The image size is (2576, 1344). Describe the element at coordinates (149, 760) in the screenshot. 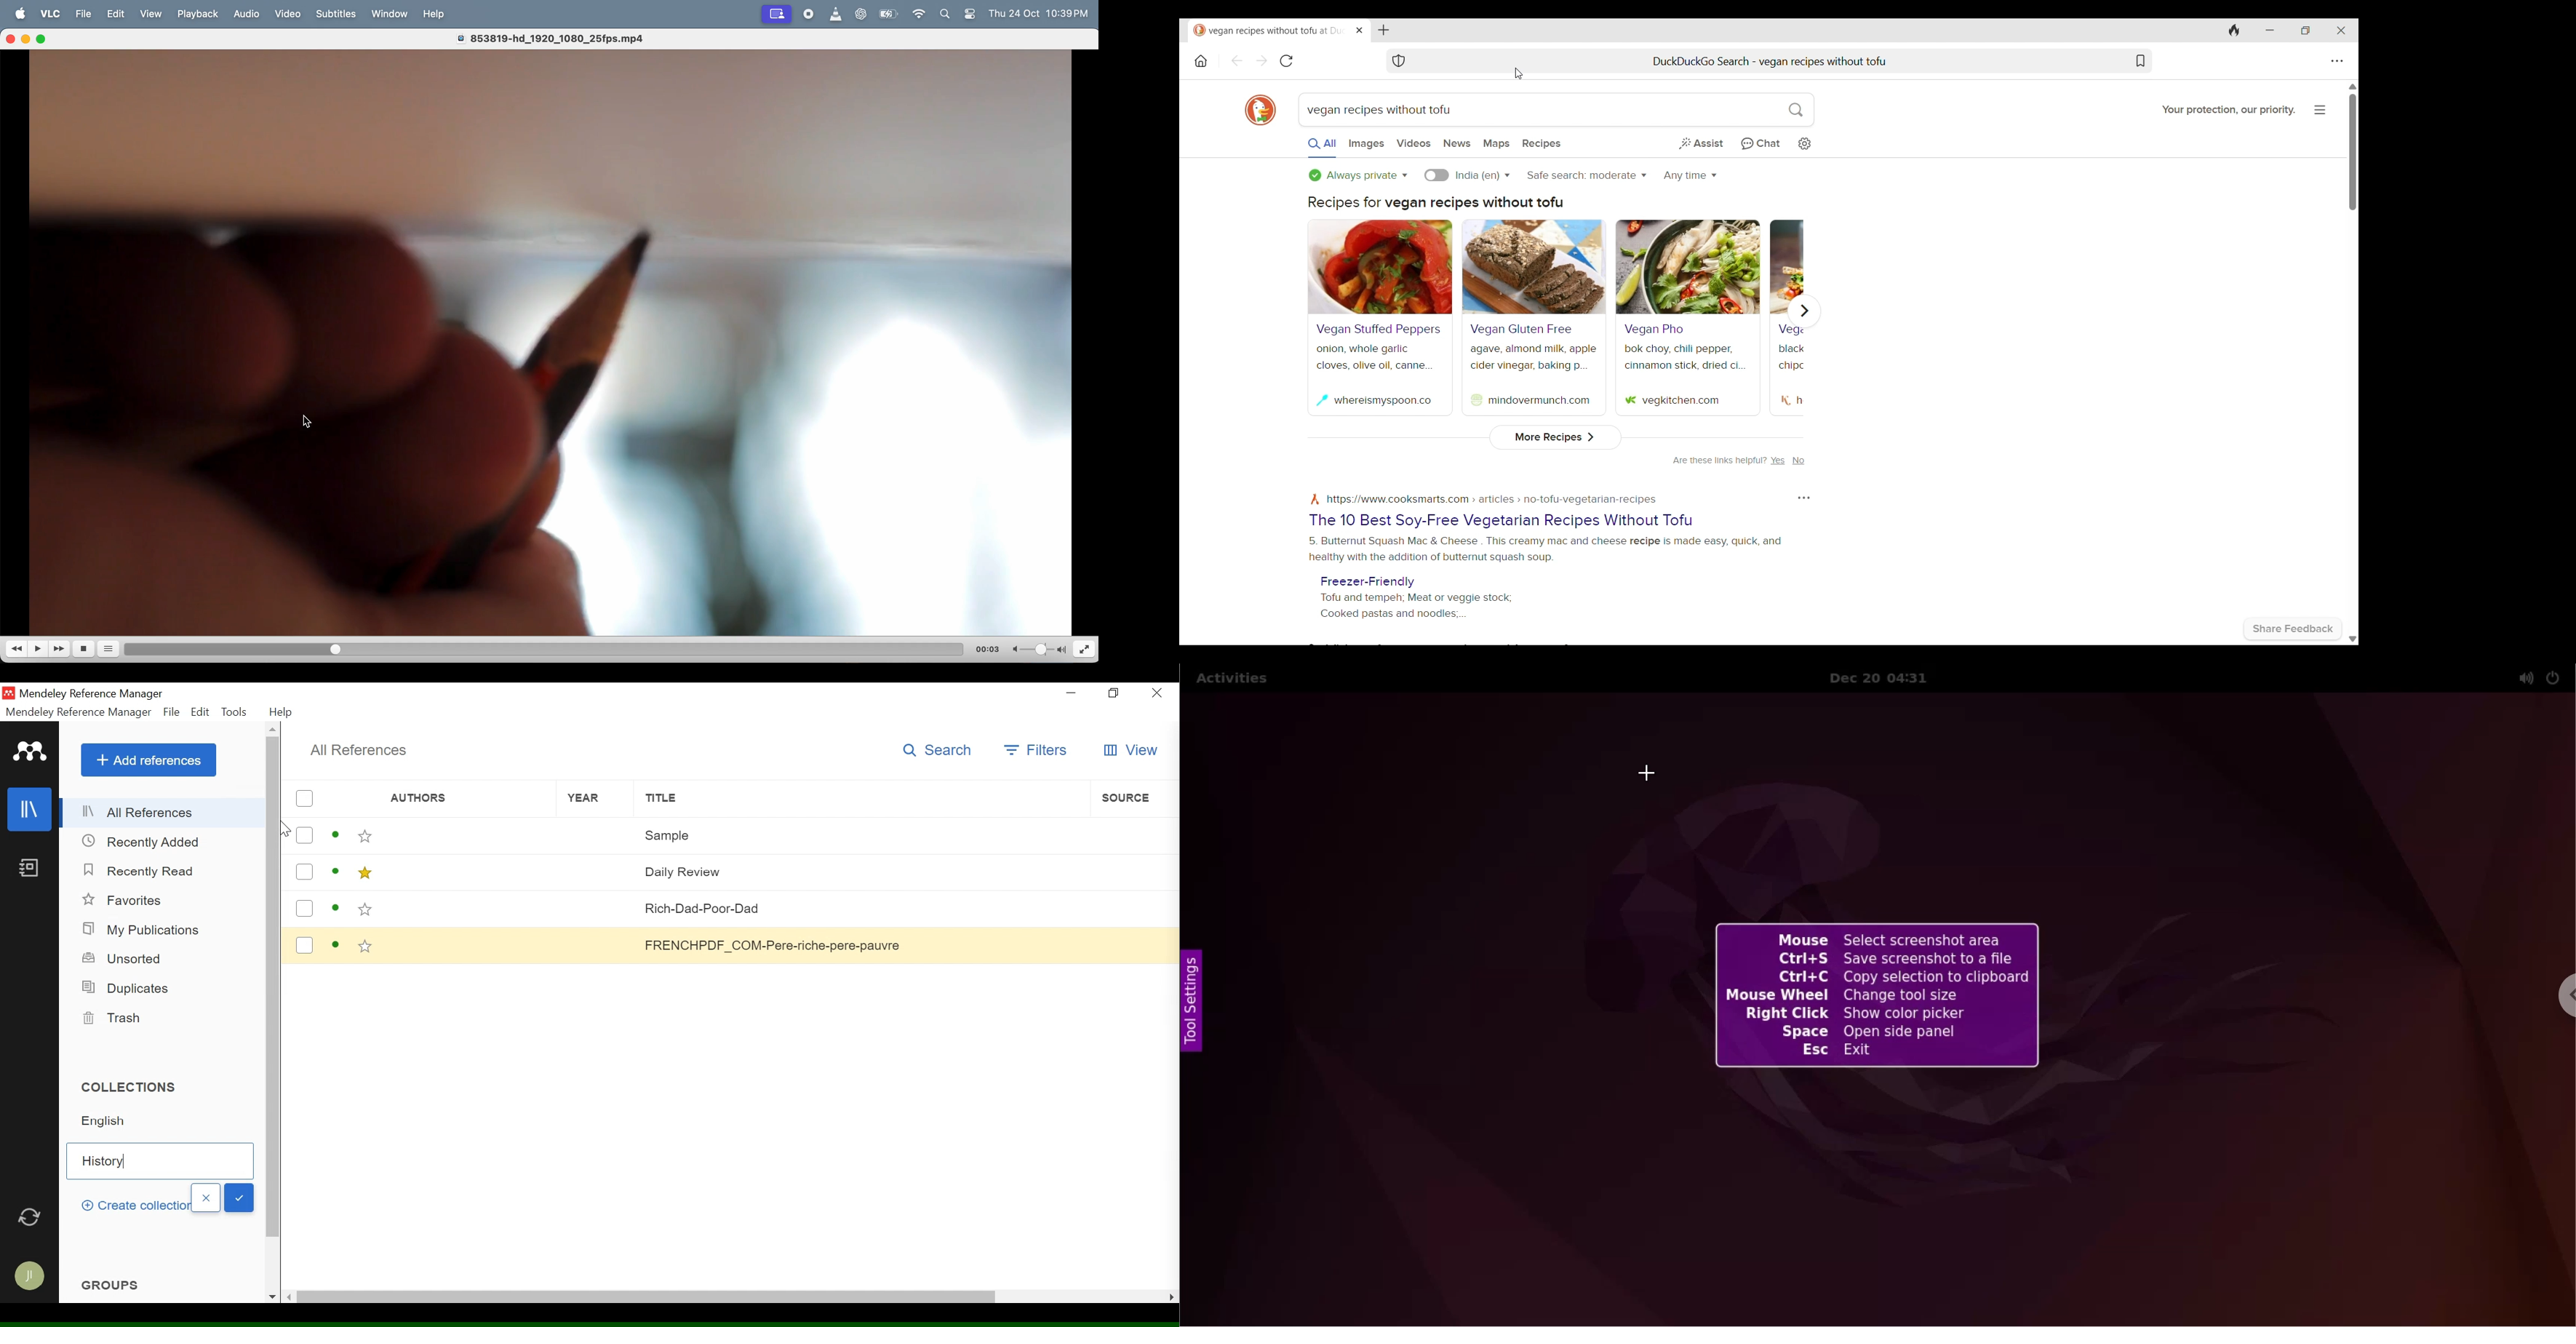

I see `Add References` at that location.